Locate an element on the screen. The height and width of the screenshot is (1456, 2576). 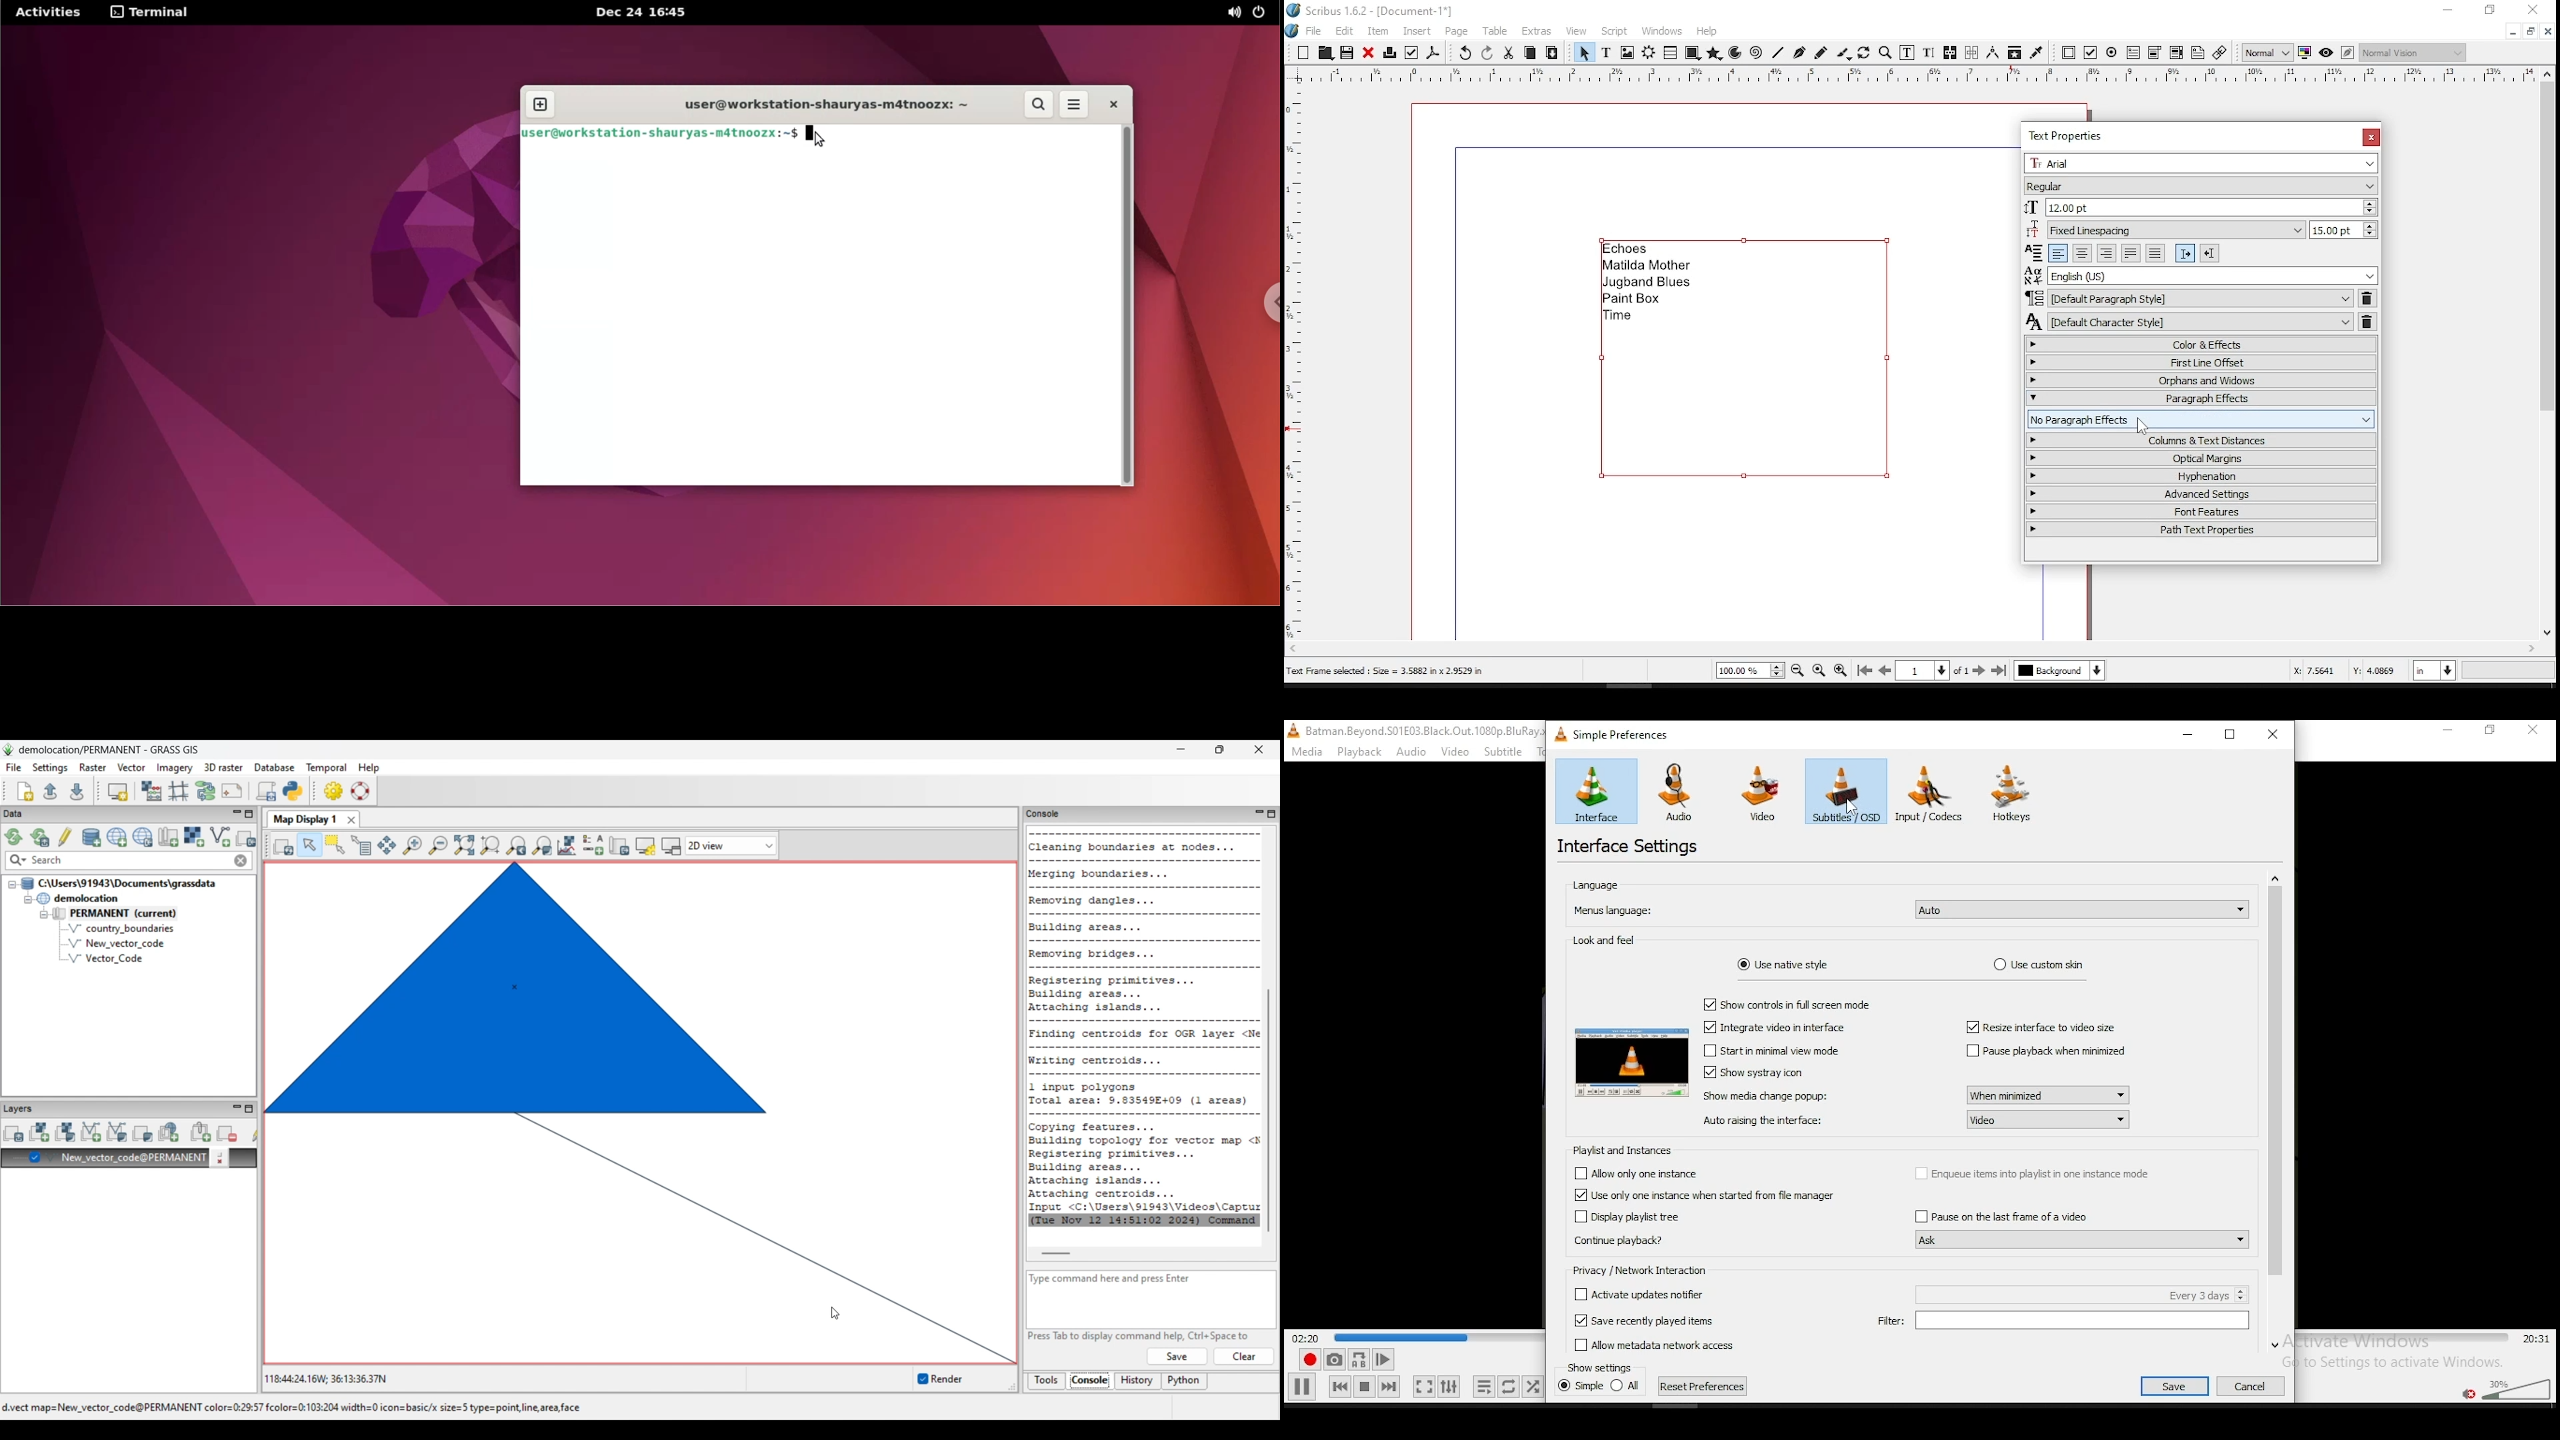
line spacing mode is located at coordinates (2163, 229).